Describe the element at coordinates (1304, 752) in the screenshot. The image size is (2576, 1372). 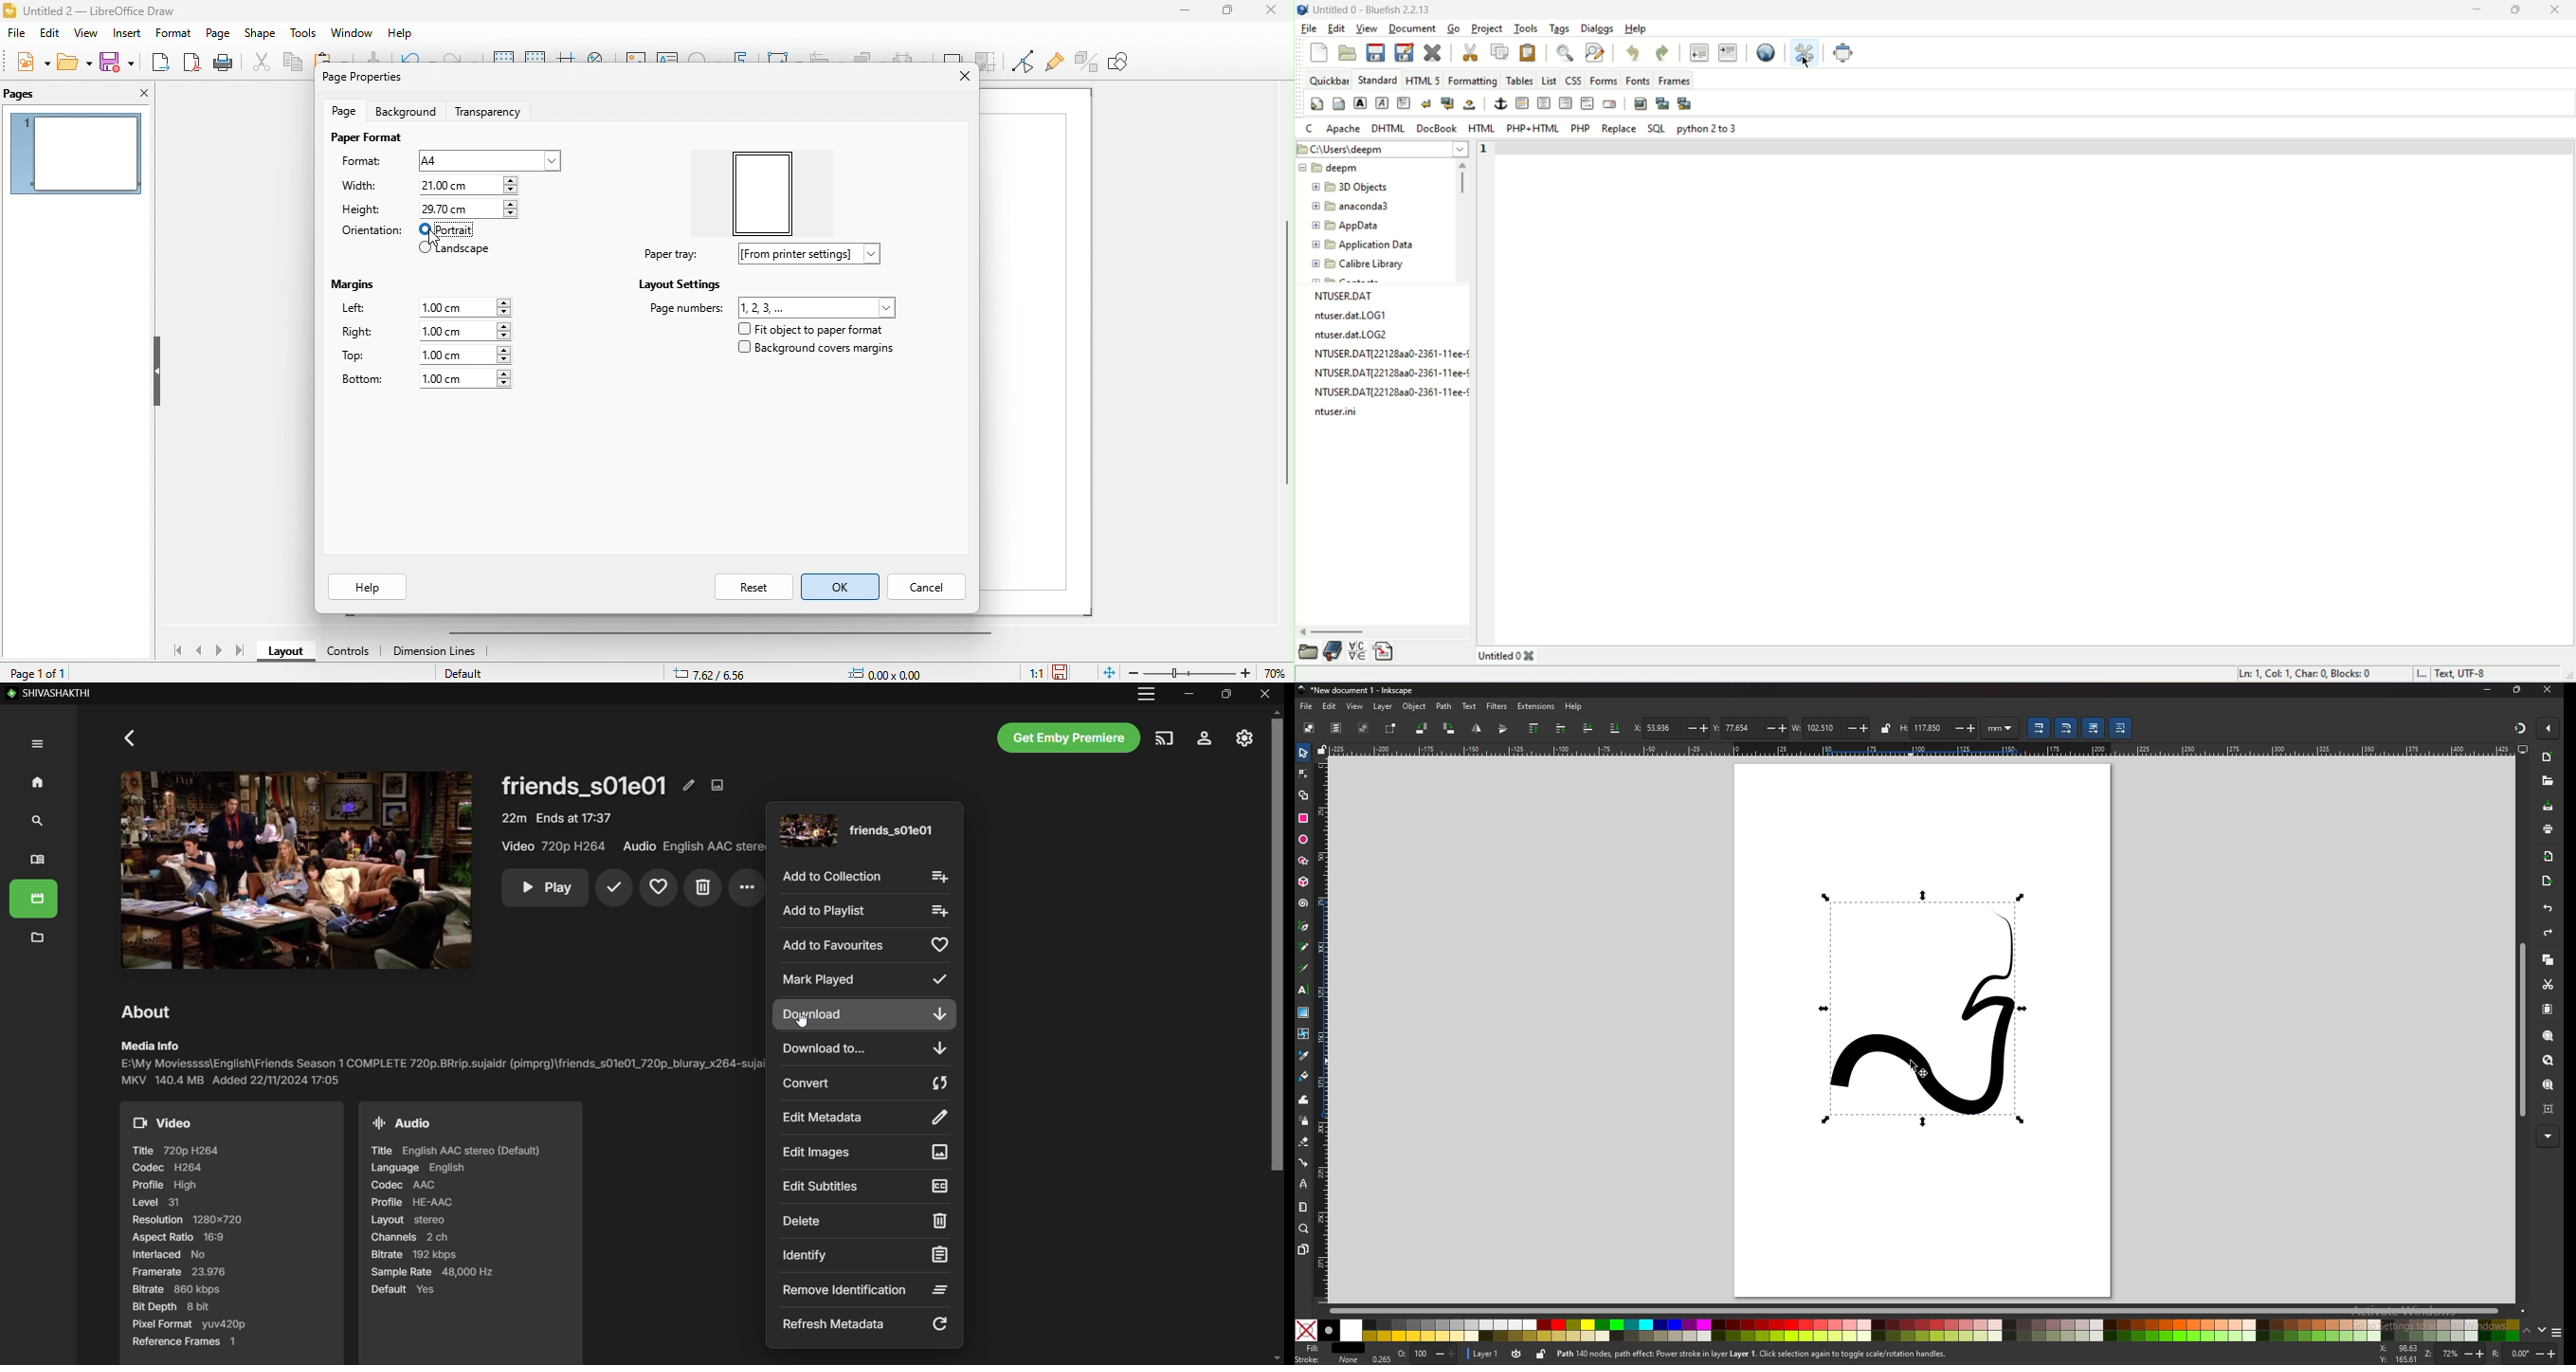
I see `selector` at that location.